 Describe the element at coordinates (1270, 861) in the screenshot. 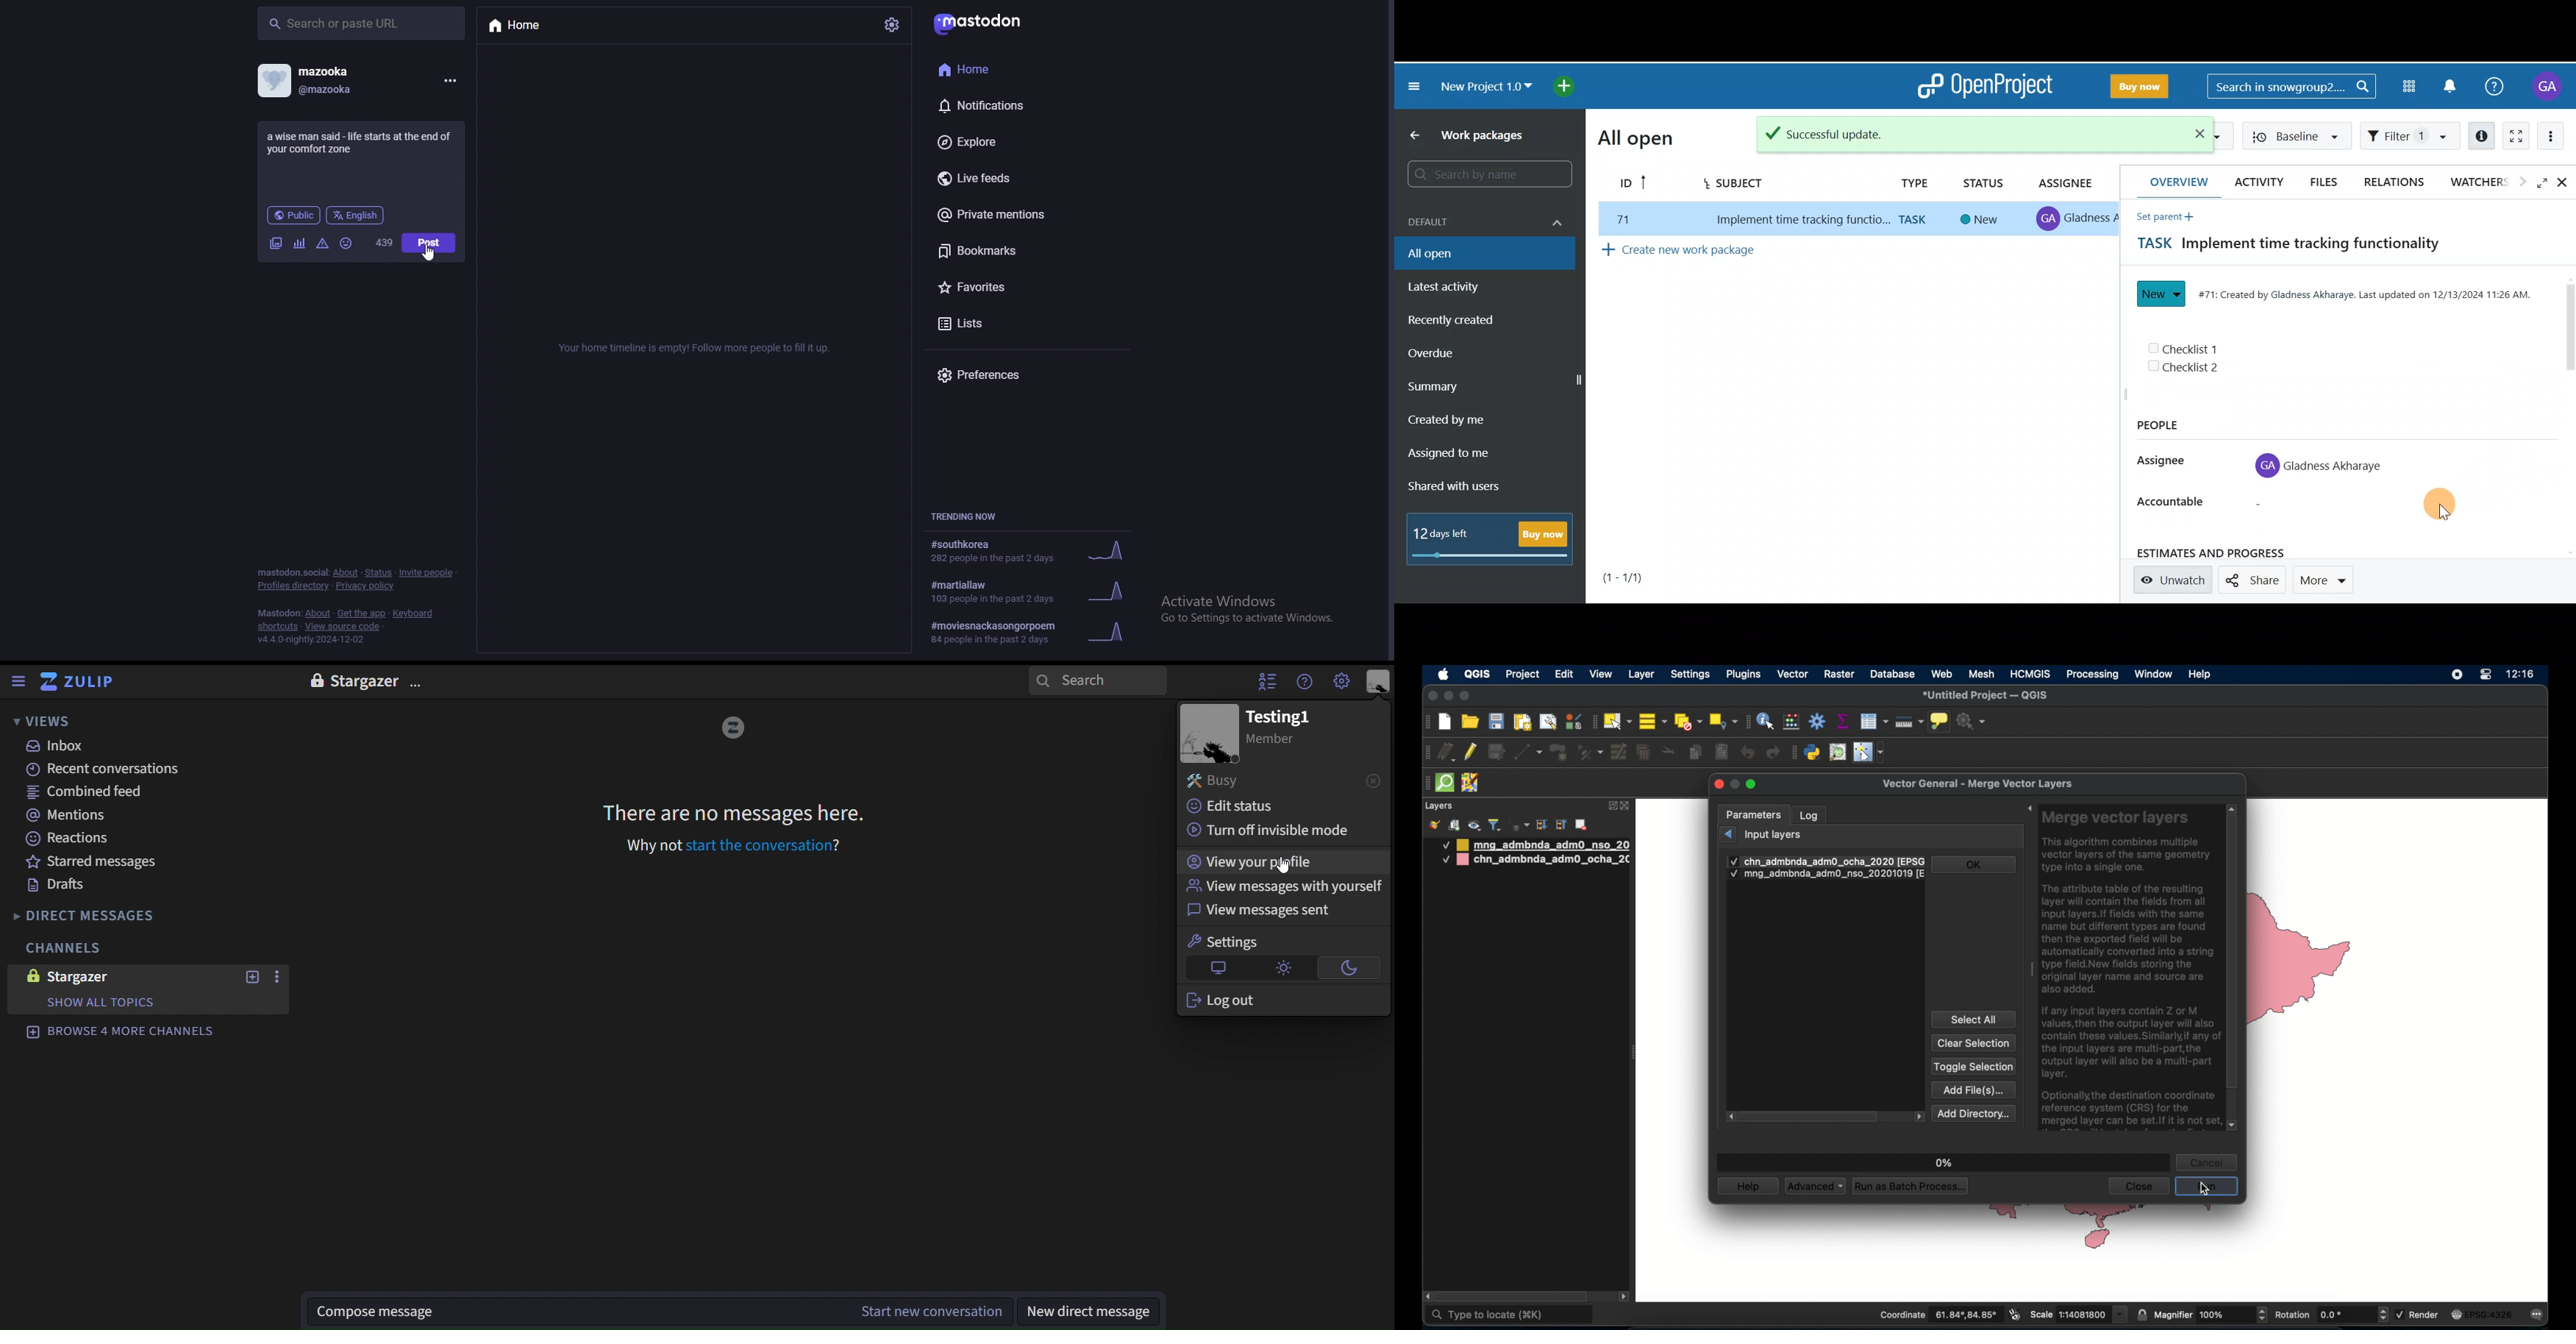

I see `view your profile` at that location.